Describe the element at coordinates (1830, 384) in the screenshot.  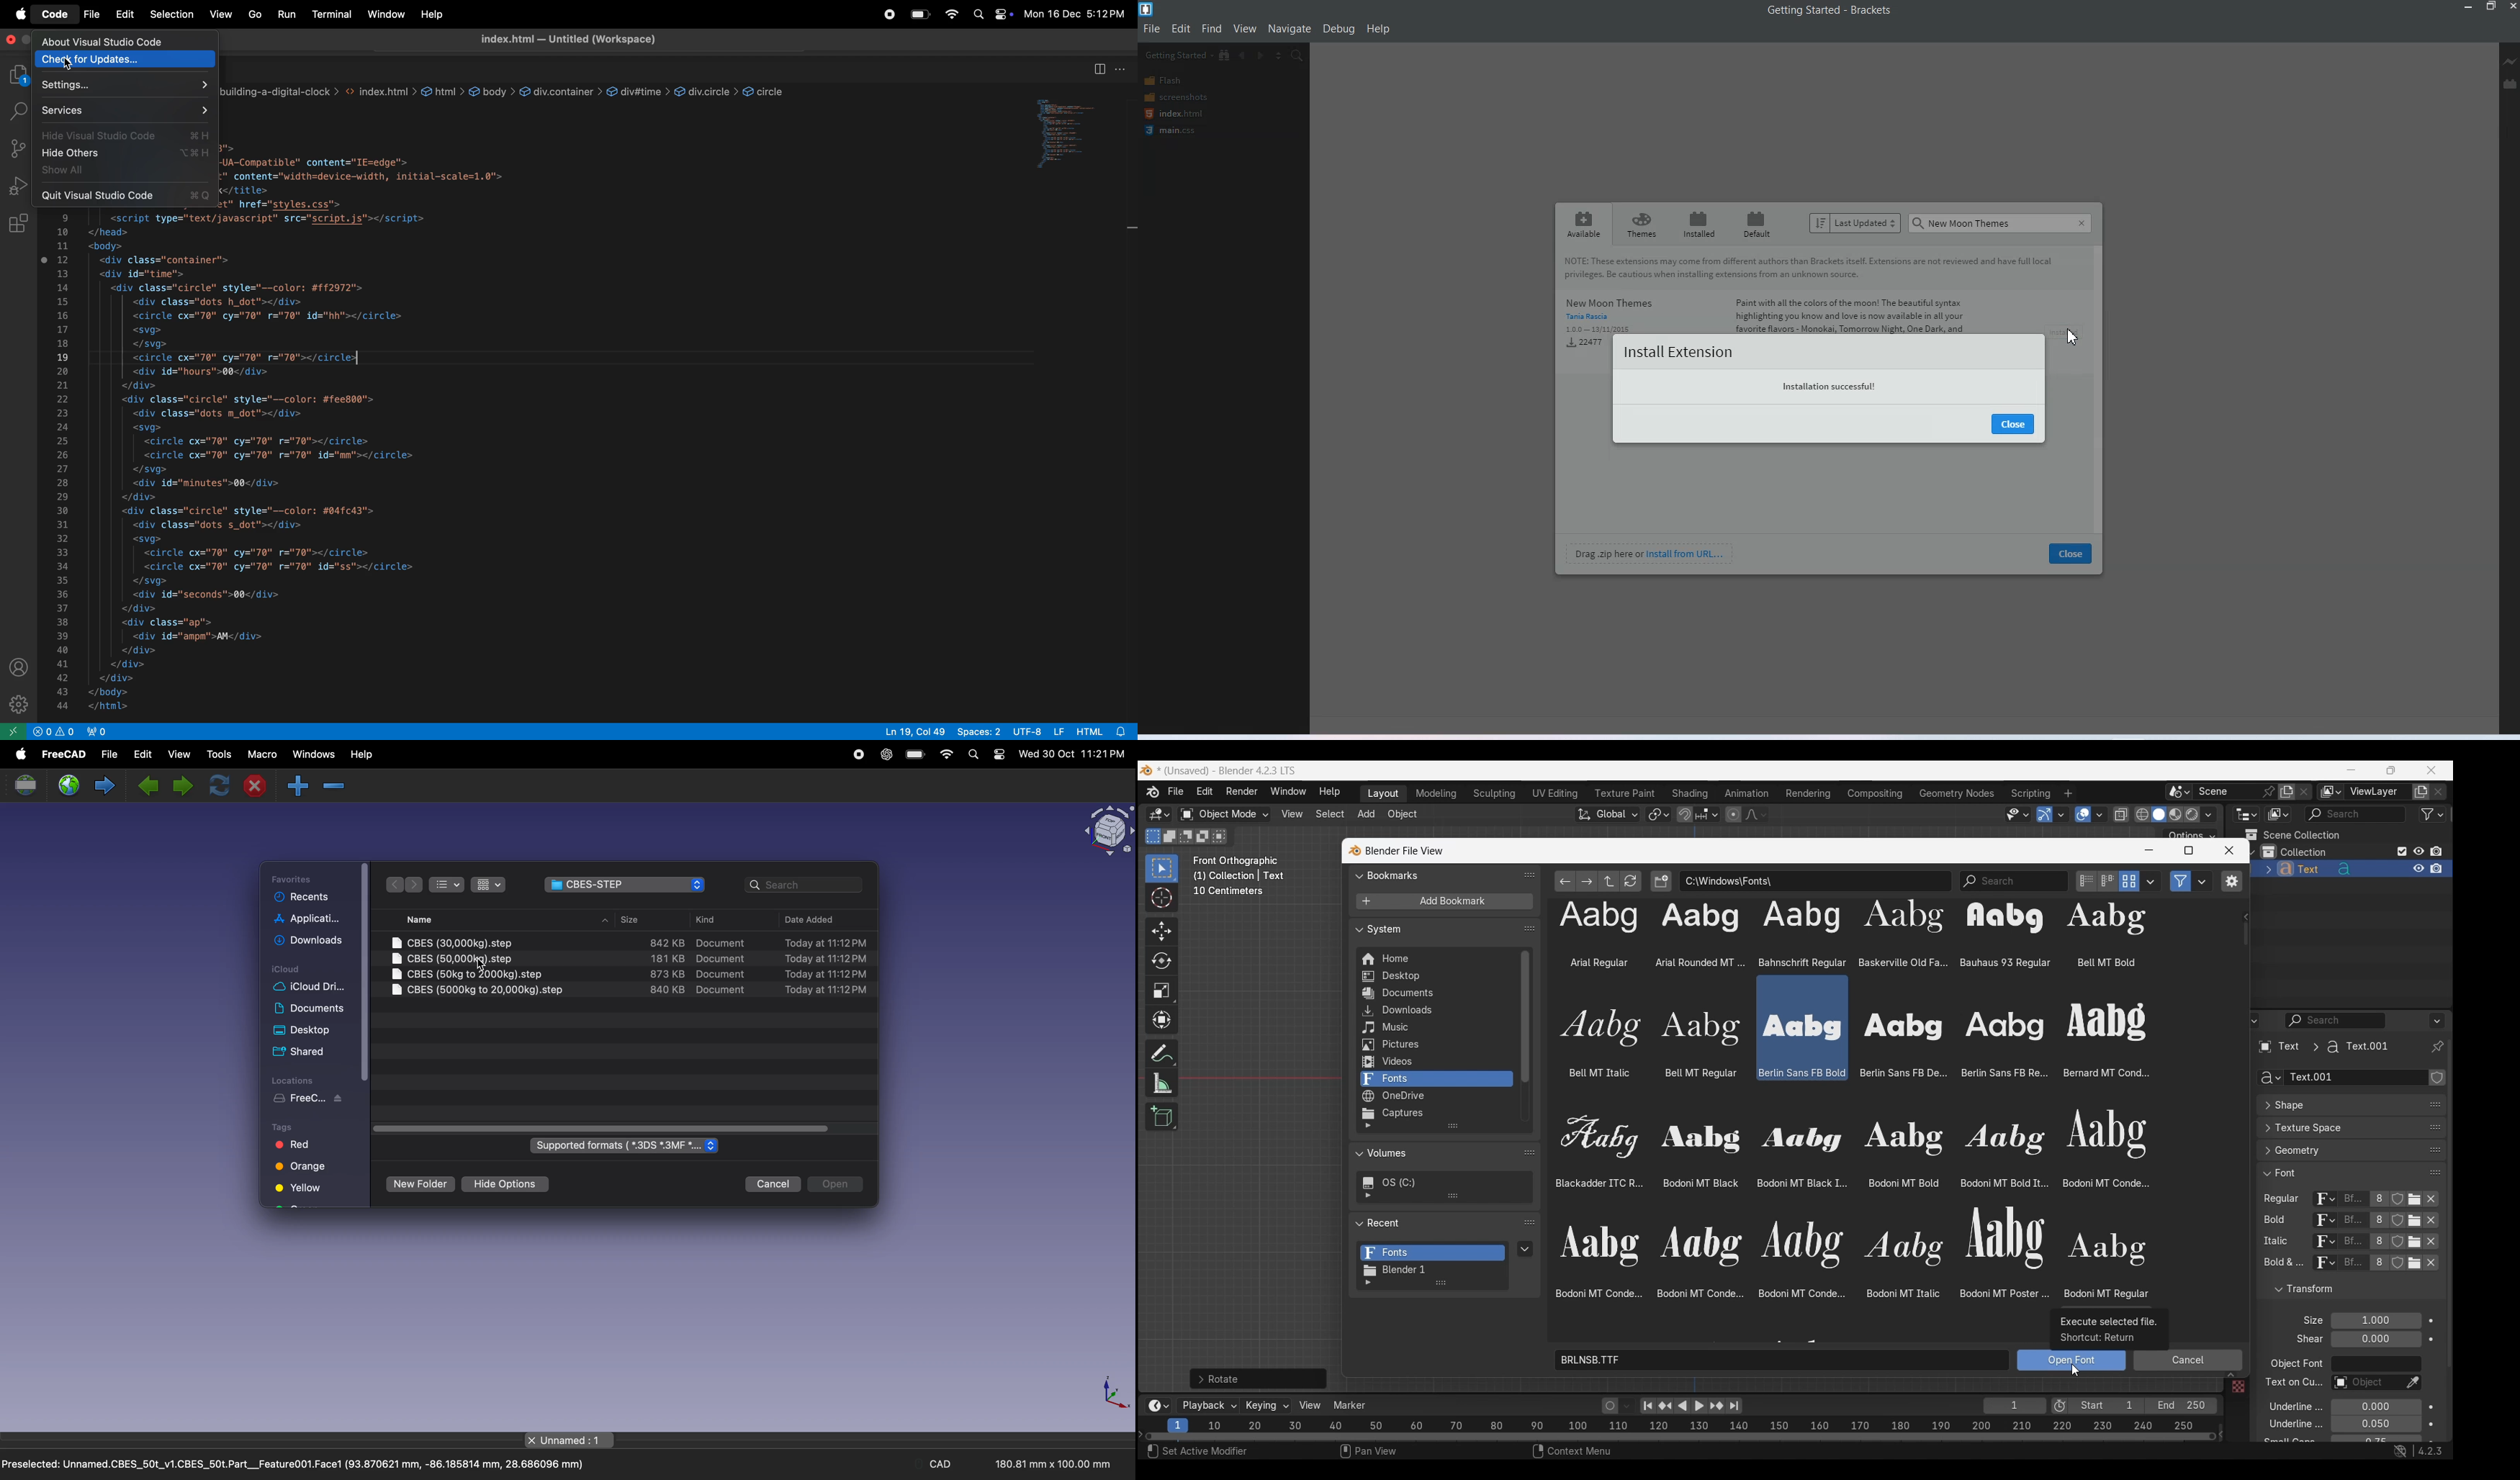
I see `Installation successful!` at that location.